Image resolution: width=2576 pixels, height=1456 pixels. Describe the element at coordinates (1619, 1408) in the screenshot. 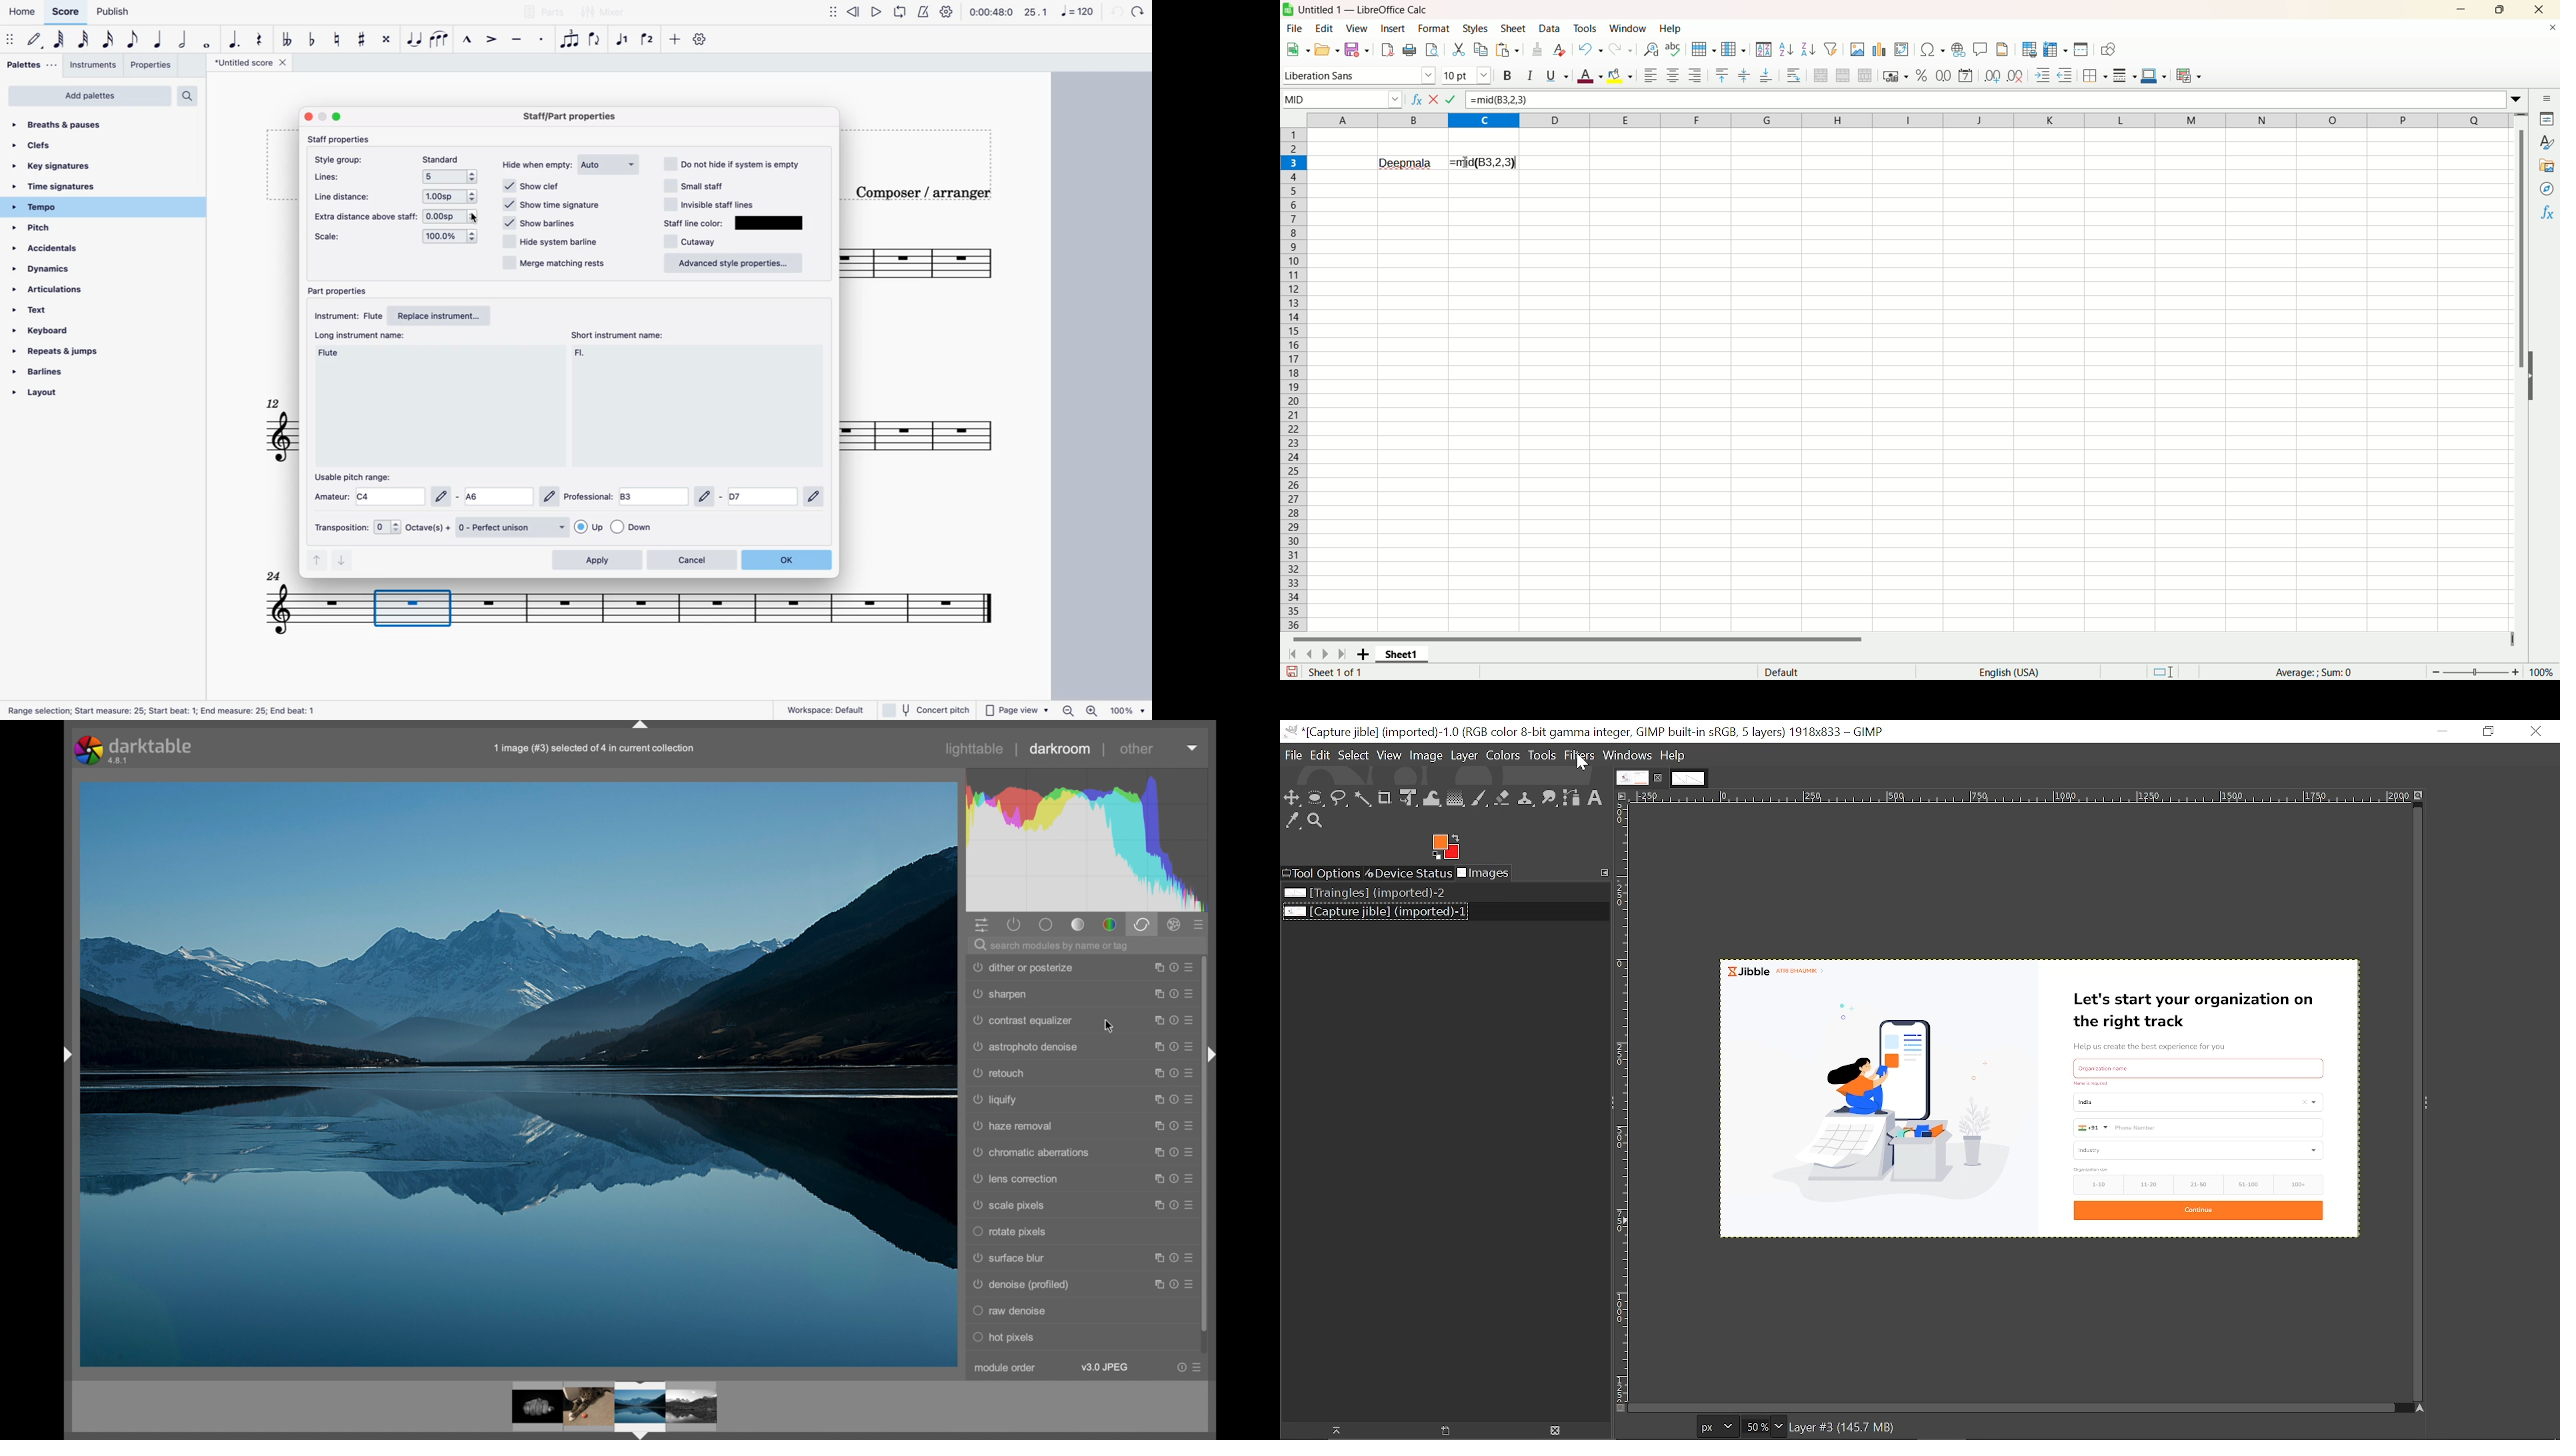

I see `Toggle quick mask on/off` at that location.